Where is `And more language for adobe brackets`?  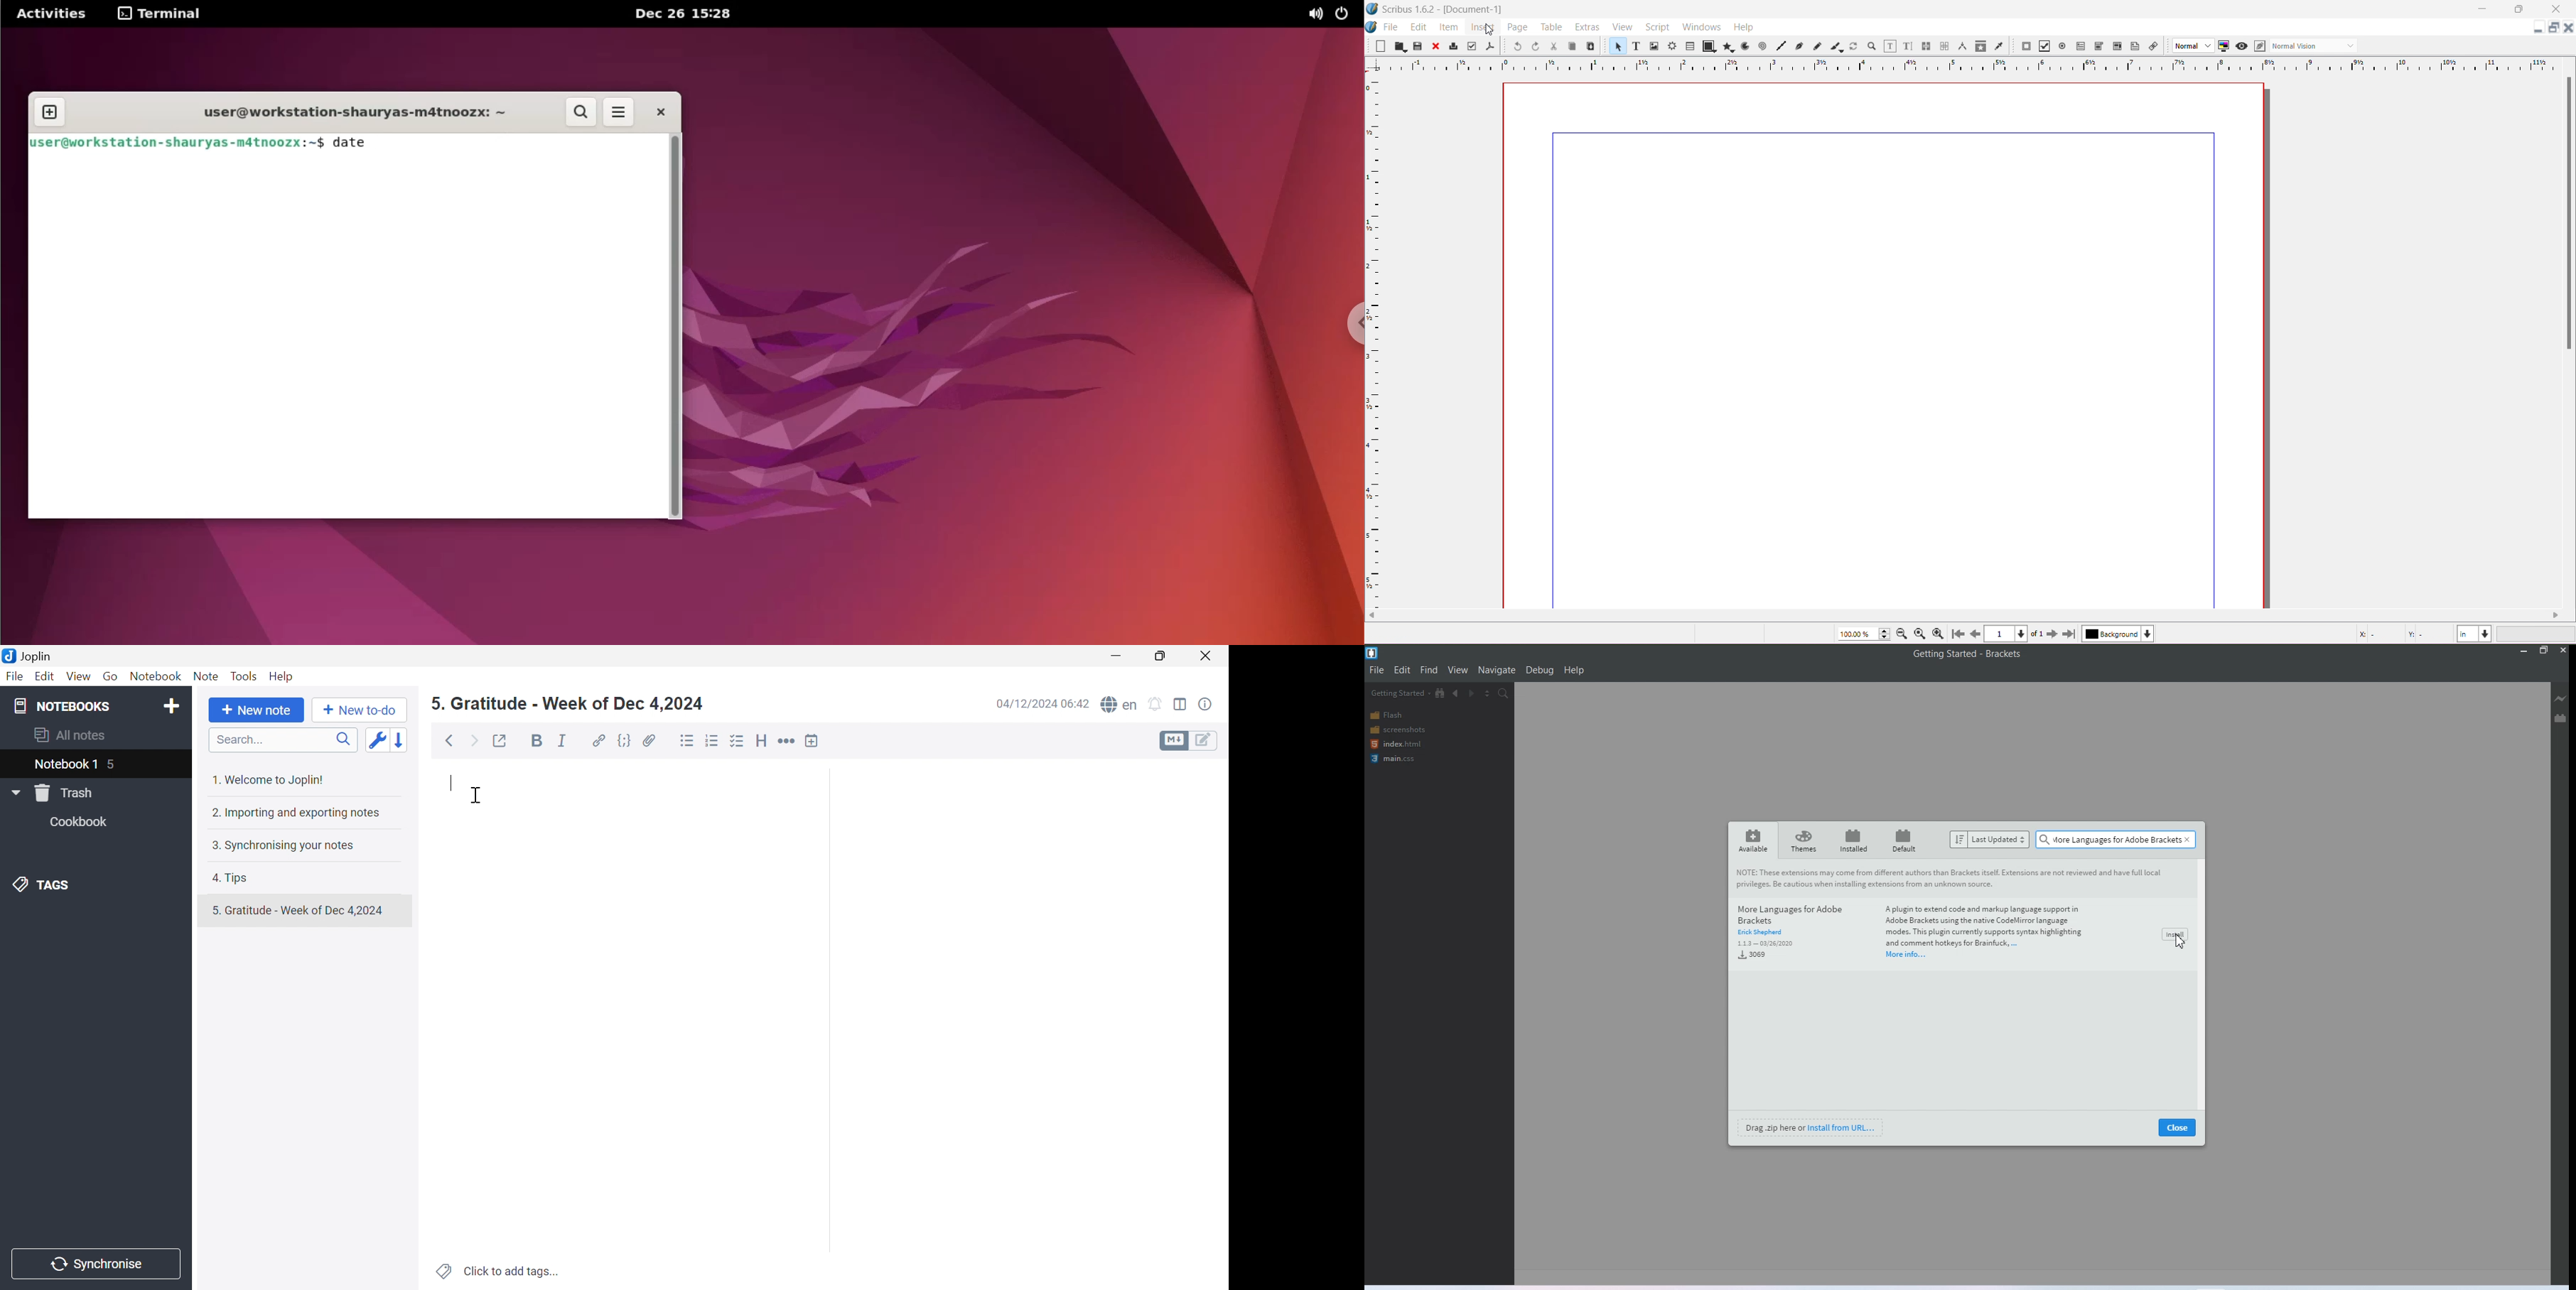 And more language for adobe brackets is located at coordinates (1792, 912).